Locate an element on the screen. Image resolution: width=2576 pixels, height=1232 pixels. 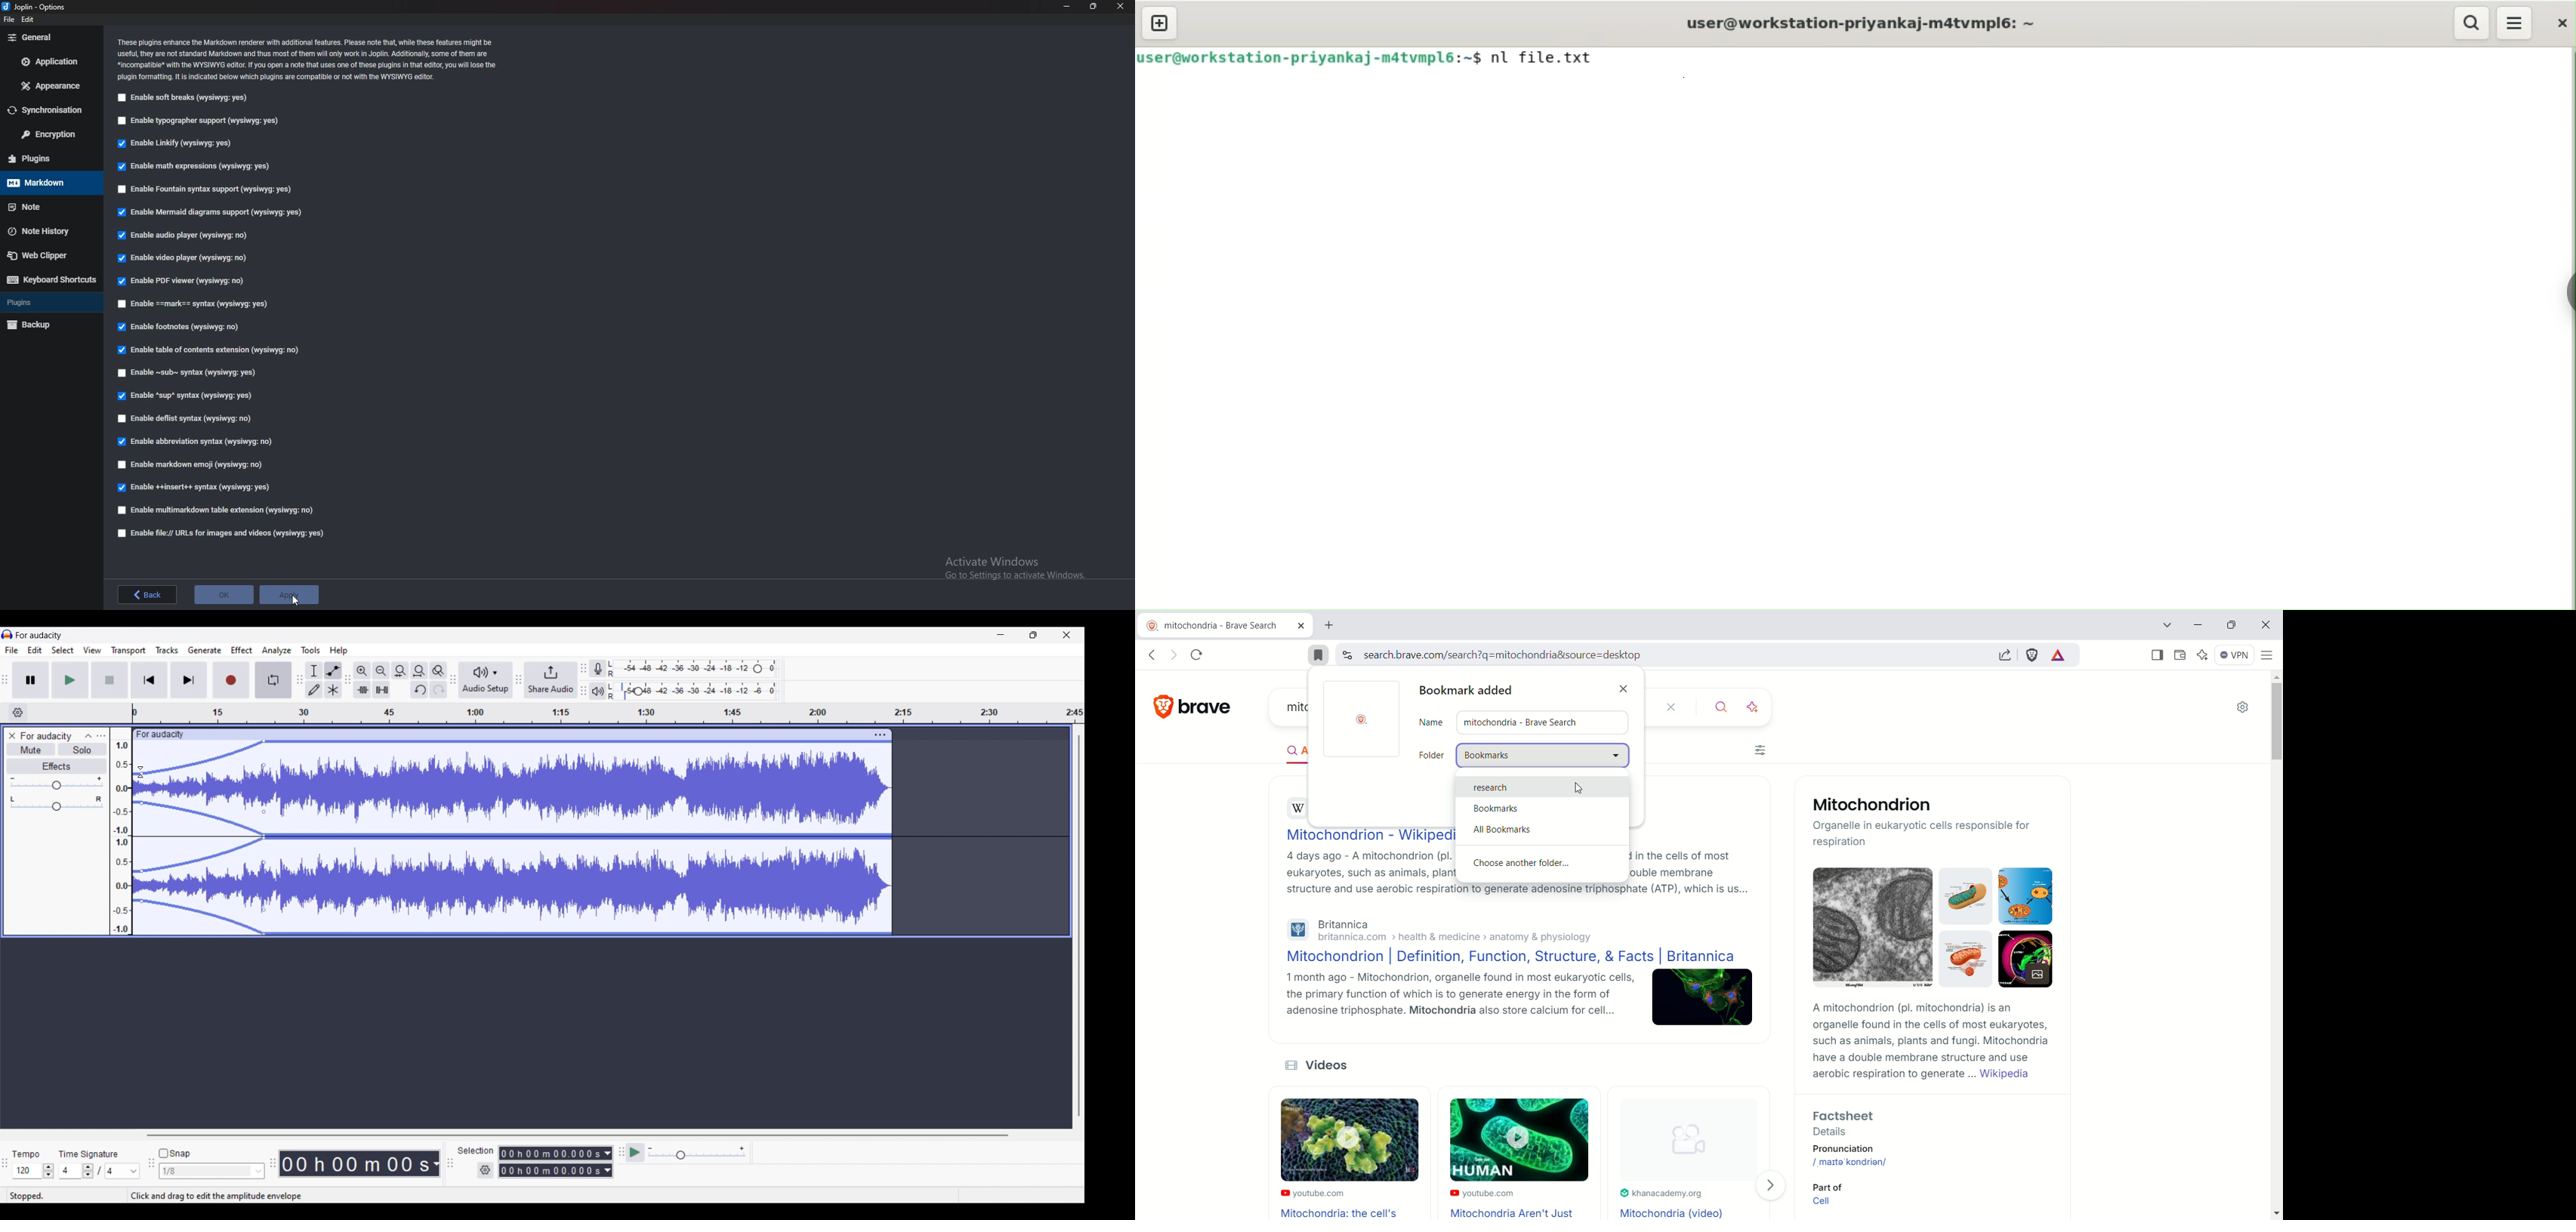
Resize is located at coordinates (1094, 6).